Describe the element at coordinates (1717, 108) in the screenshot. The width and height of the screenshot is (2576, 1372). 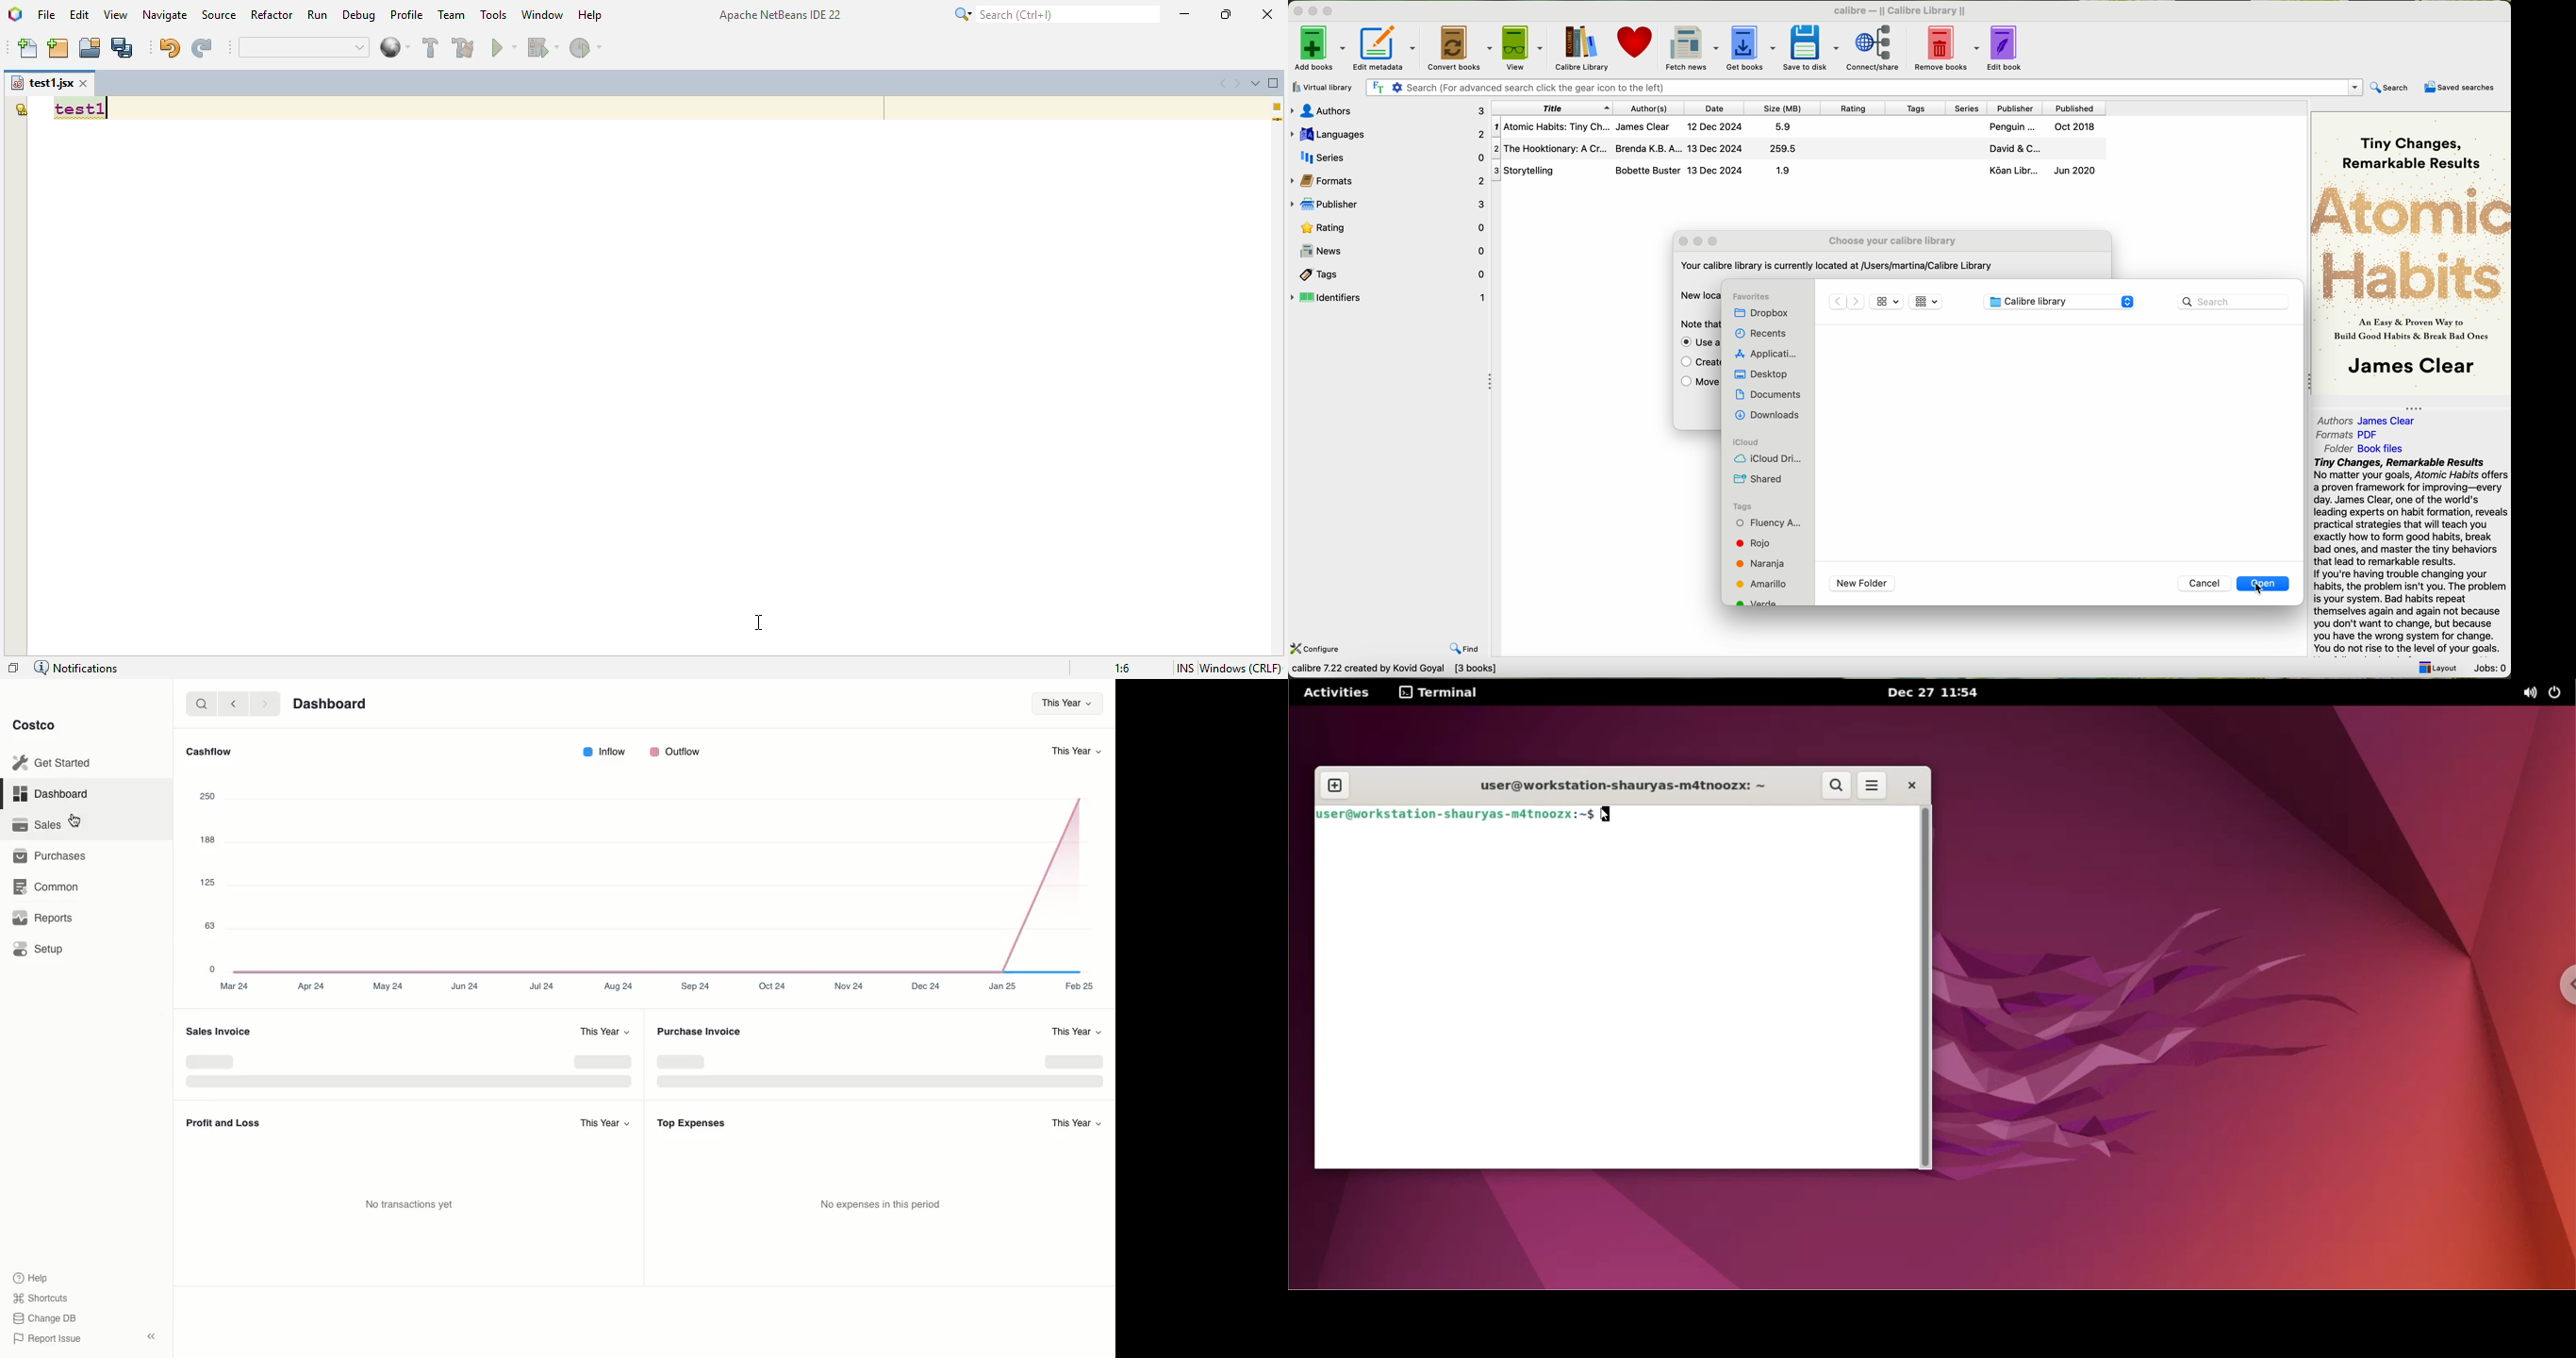
I see `date` at that location.